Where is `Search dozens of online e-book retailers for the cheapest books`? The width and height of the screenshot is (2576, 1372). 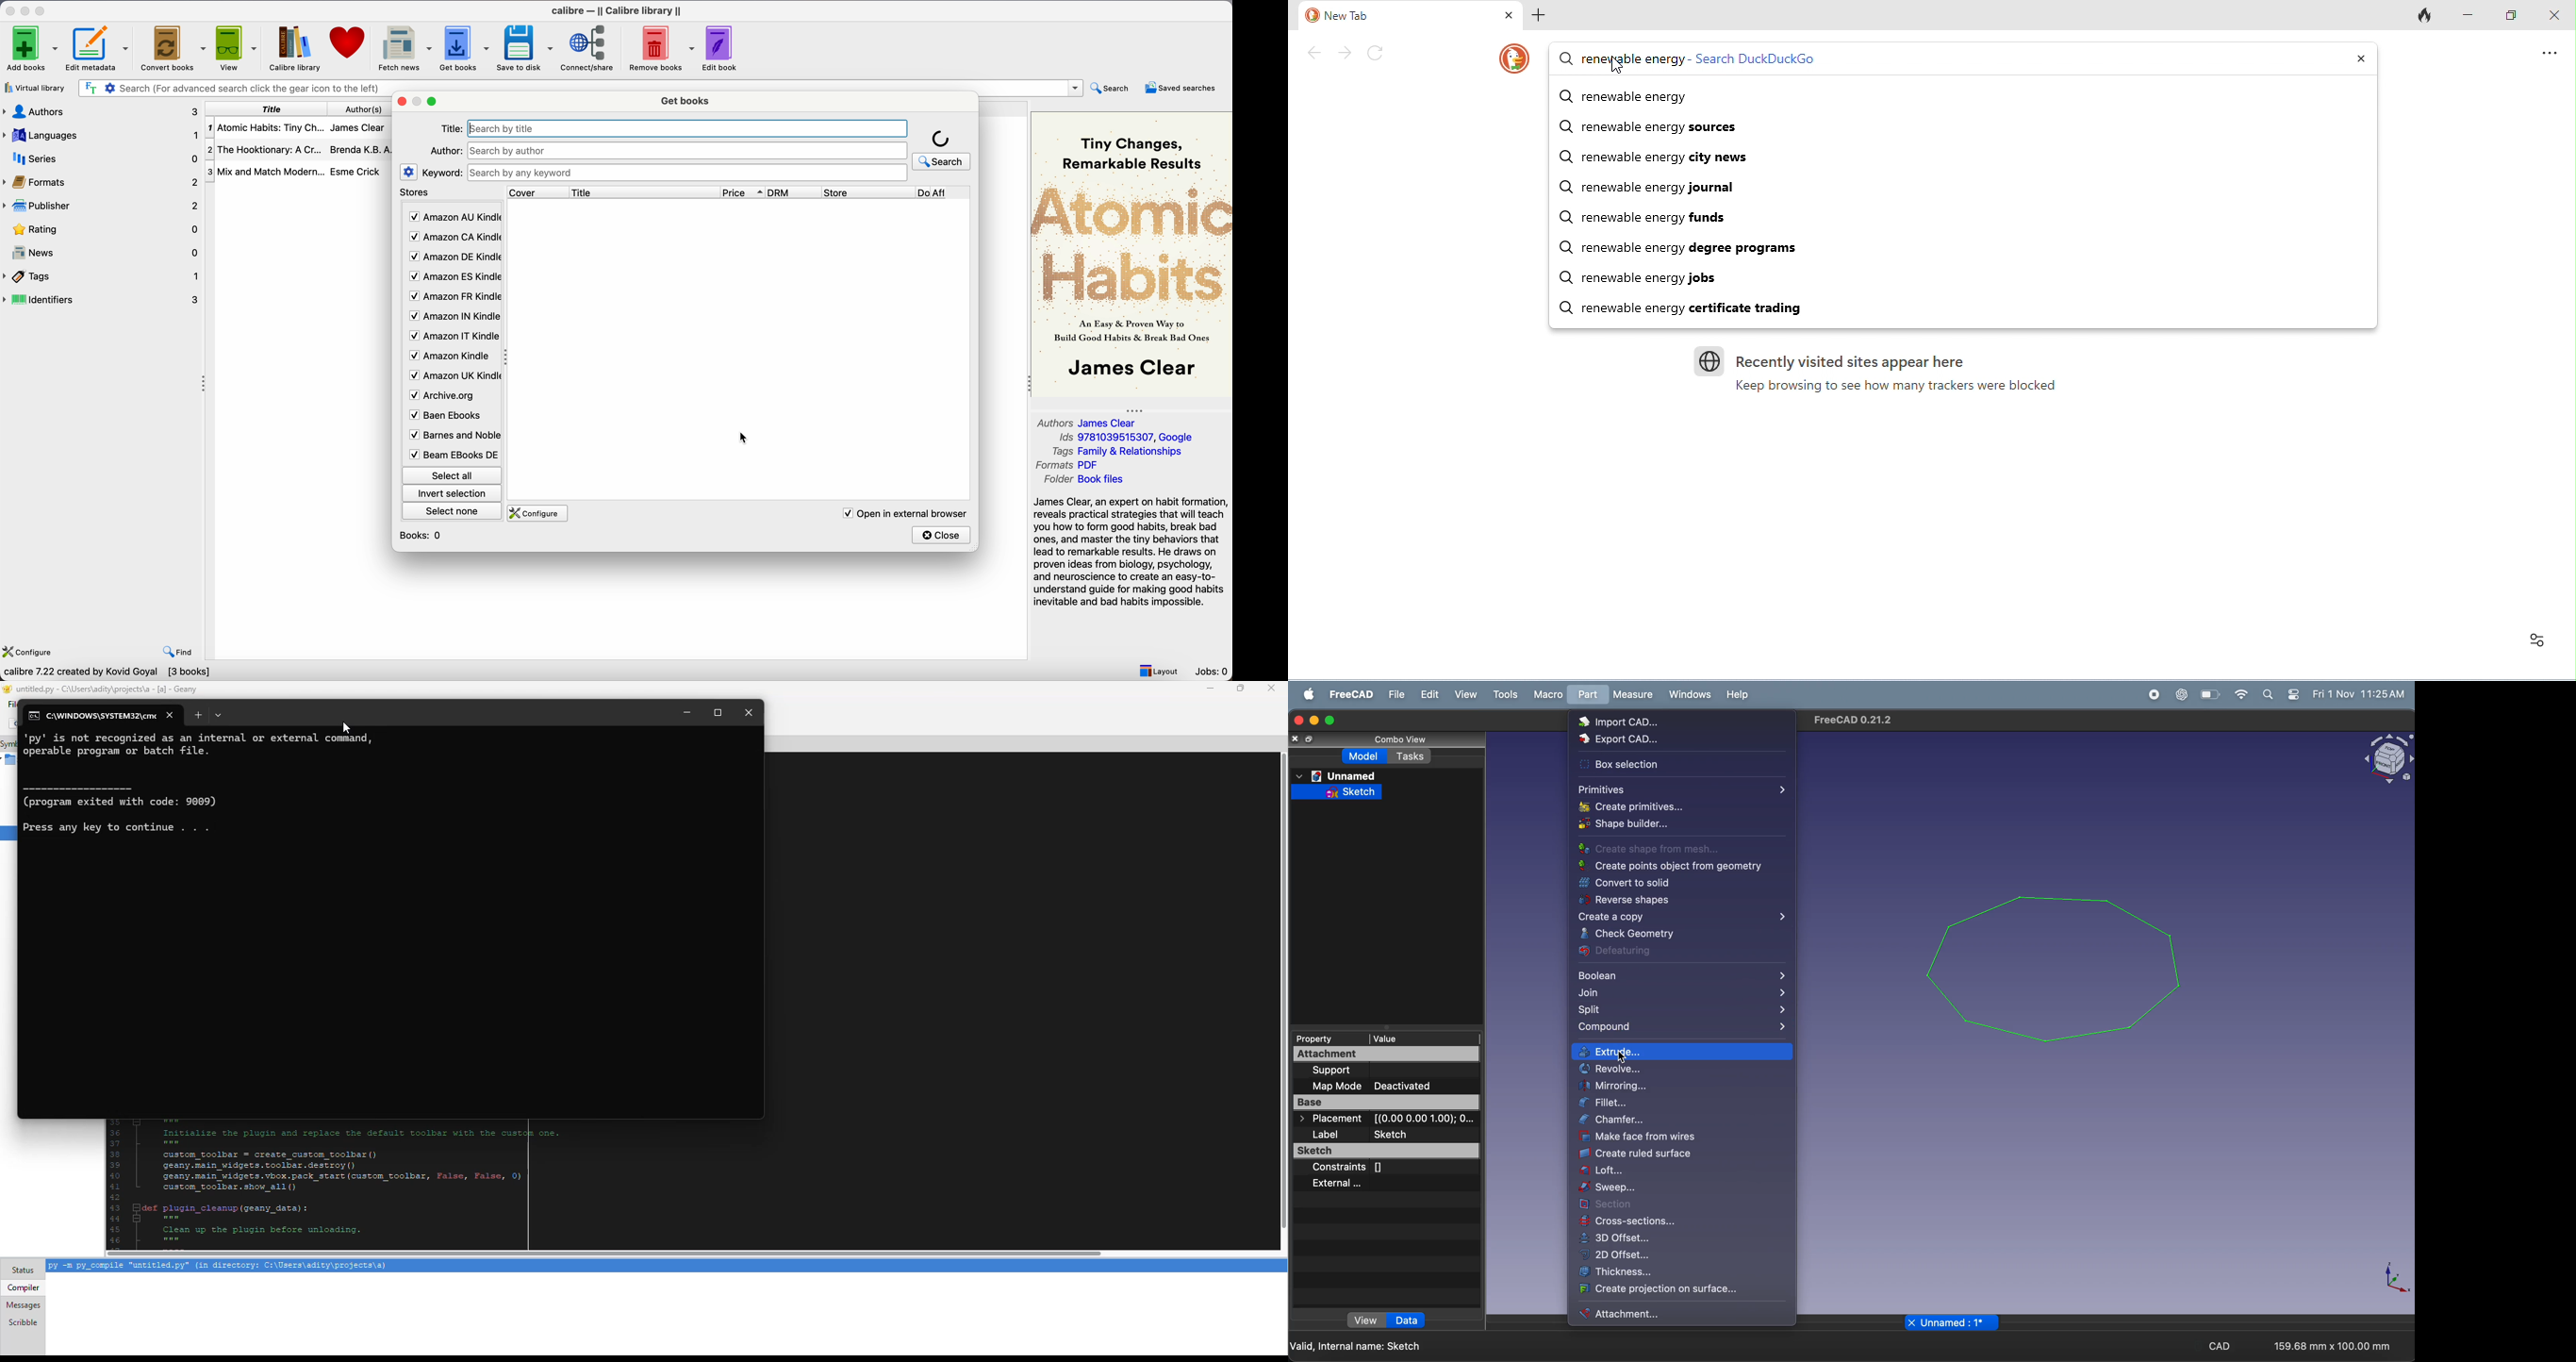 Search dozens of online e-book retailers for the cheapest books is located at coordinates (144, 673).